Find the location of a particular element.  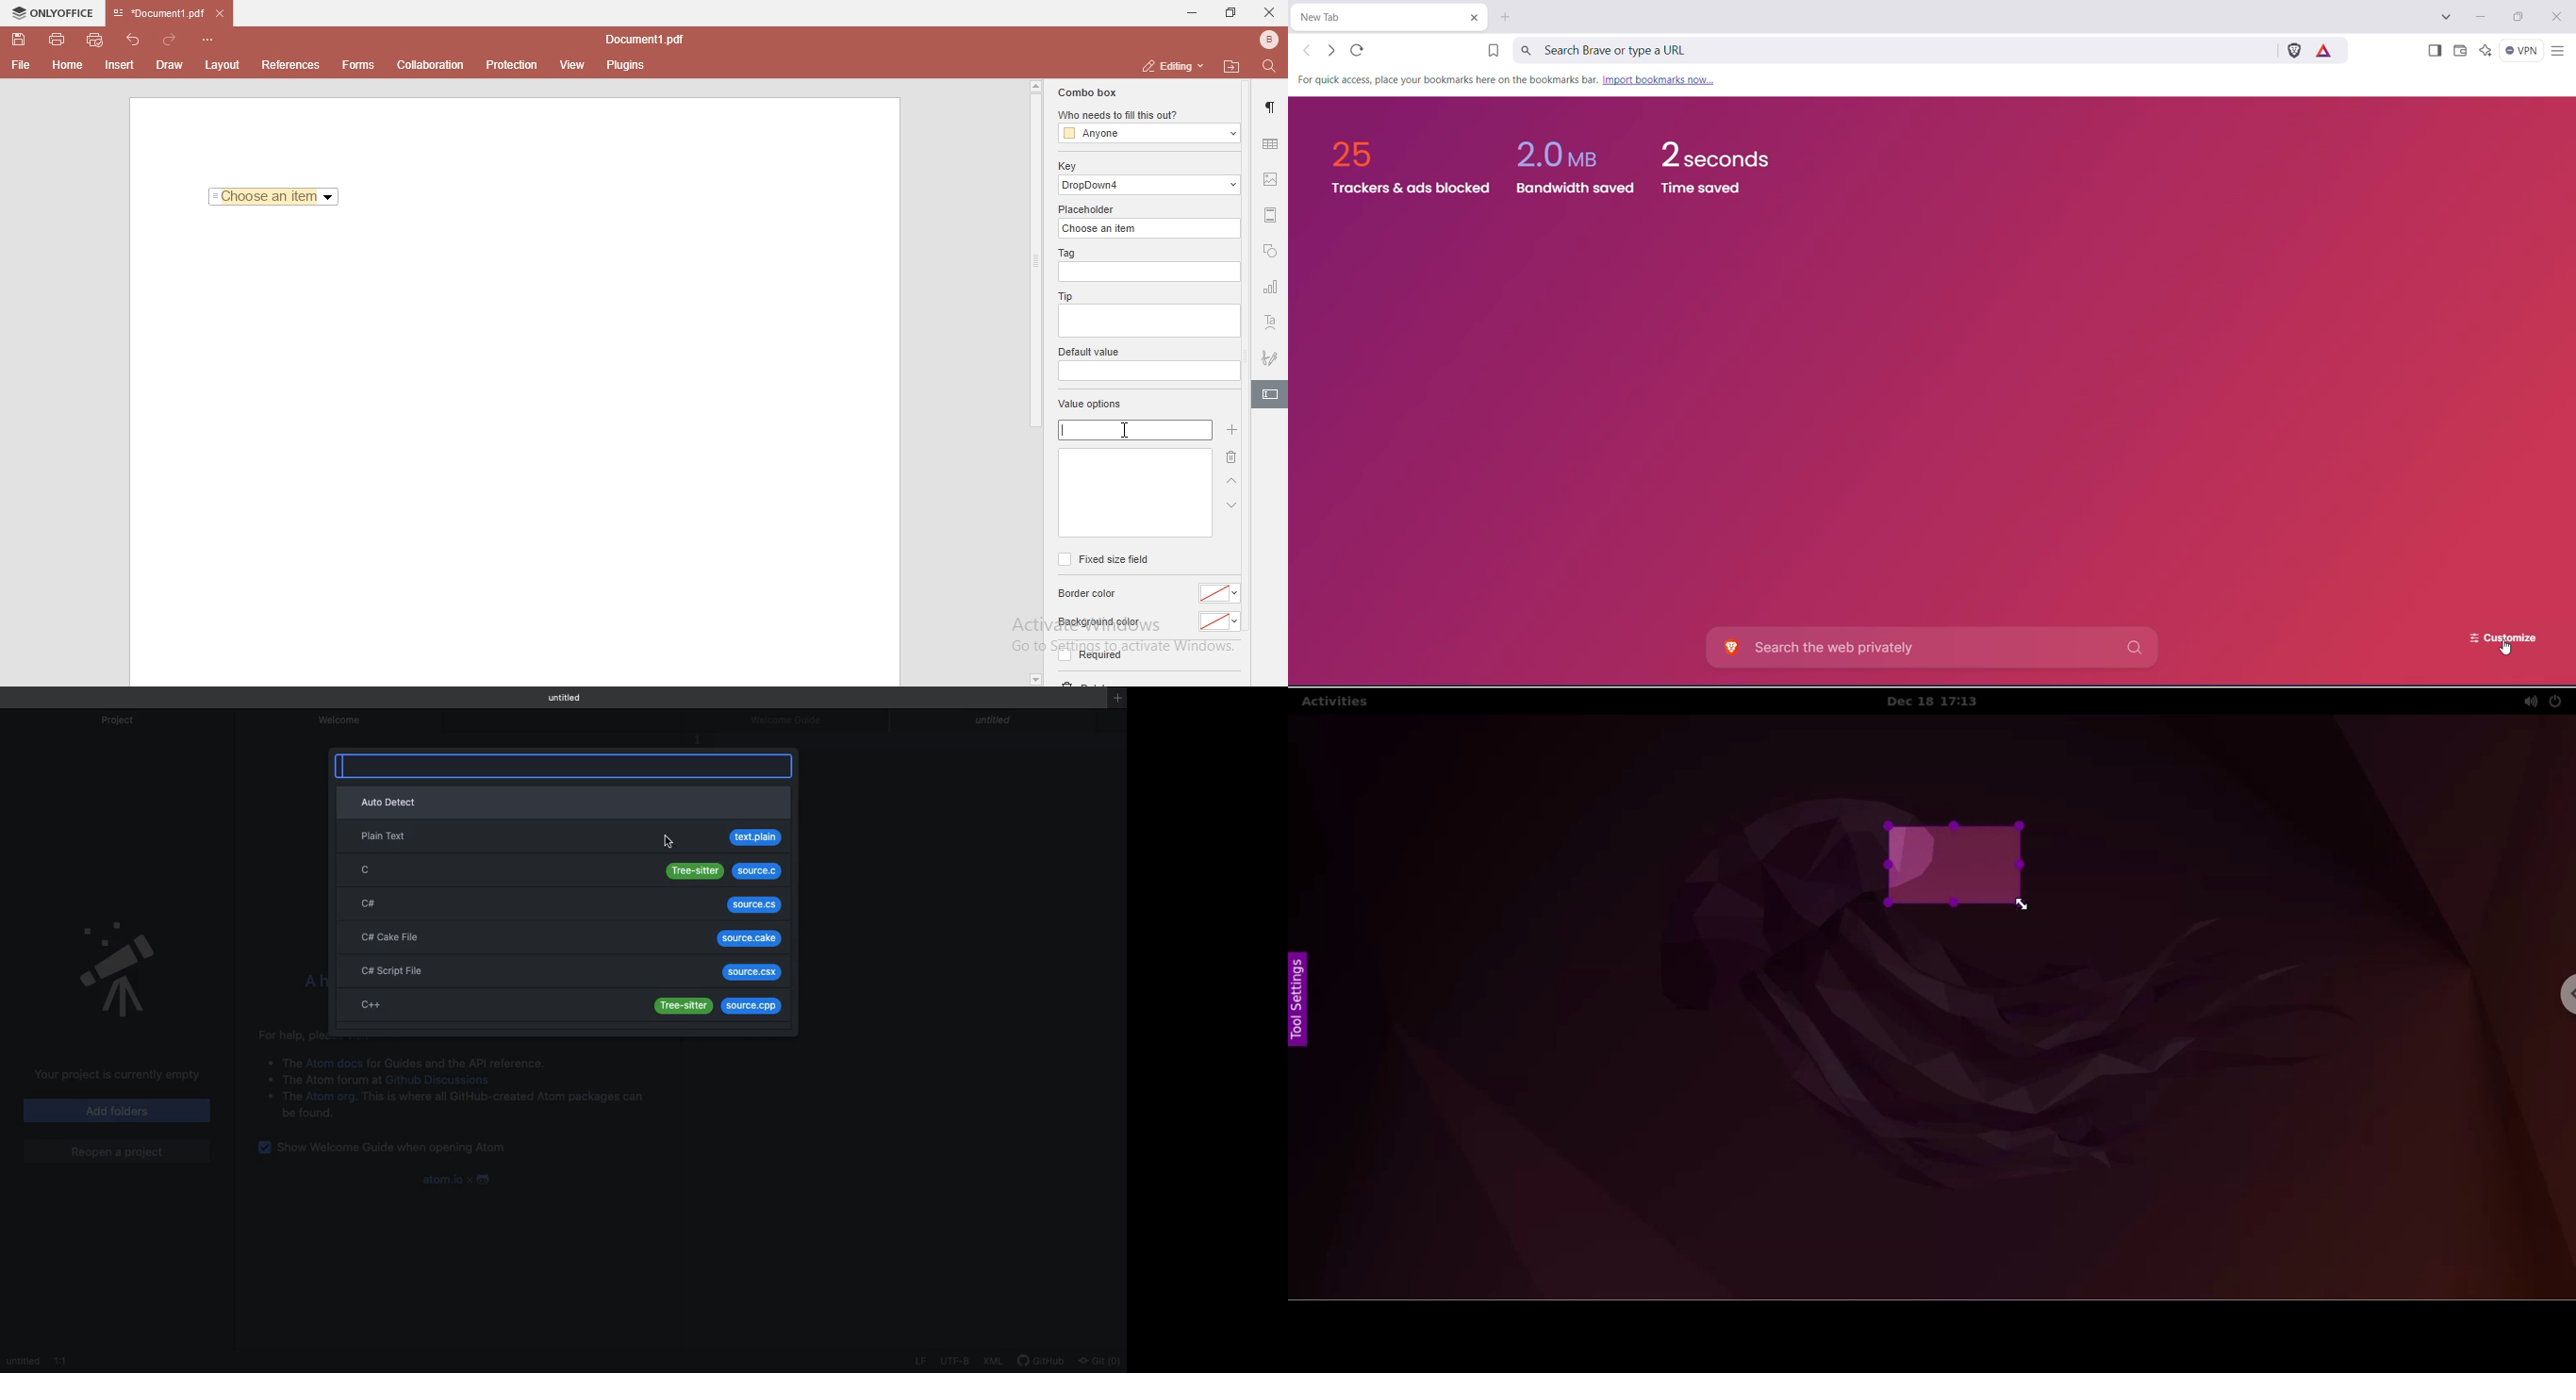

Restore Down is located at coordinates (2521, 17).